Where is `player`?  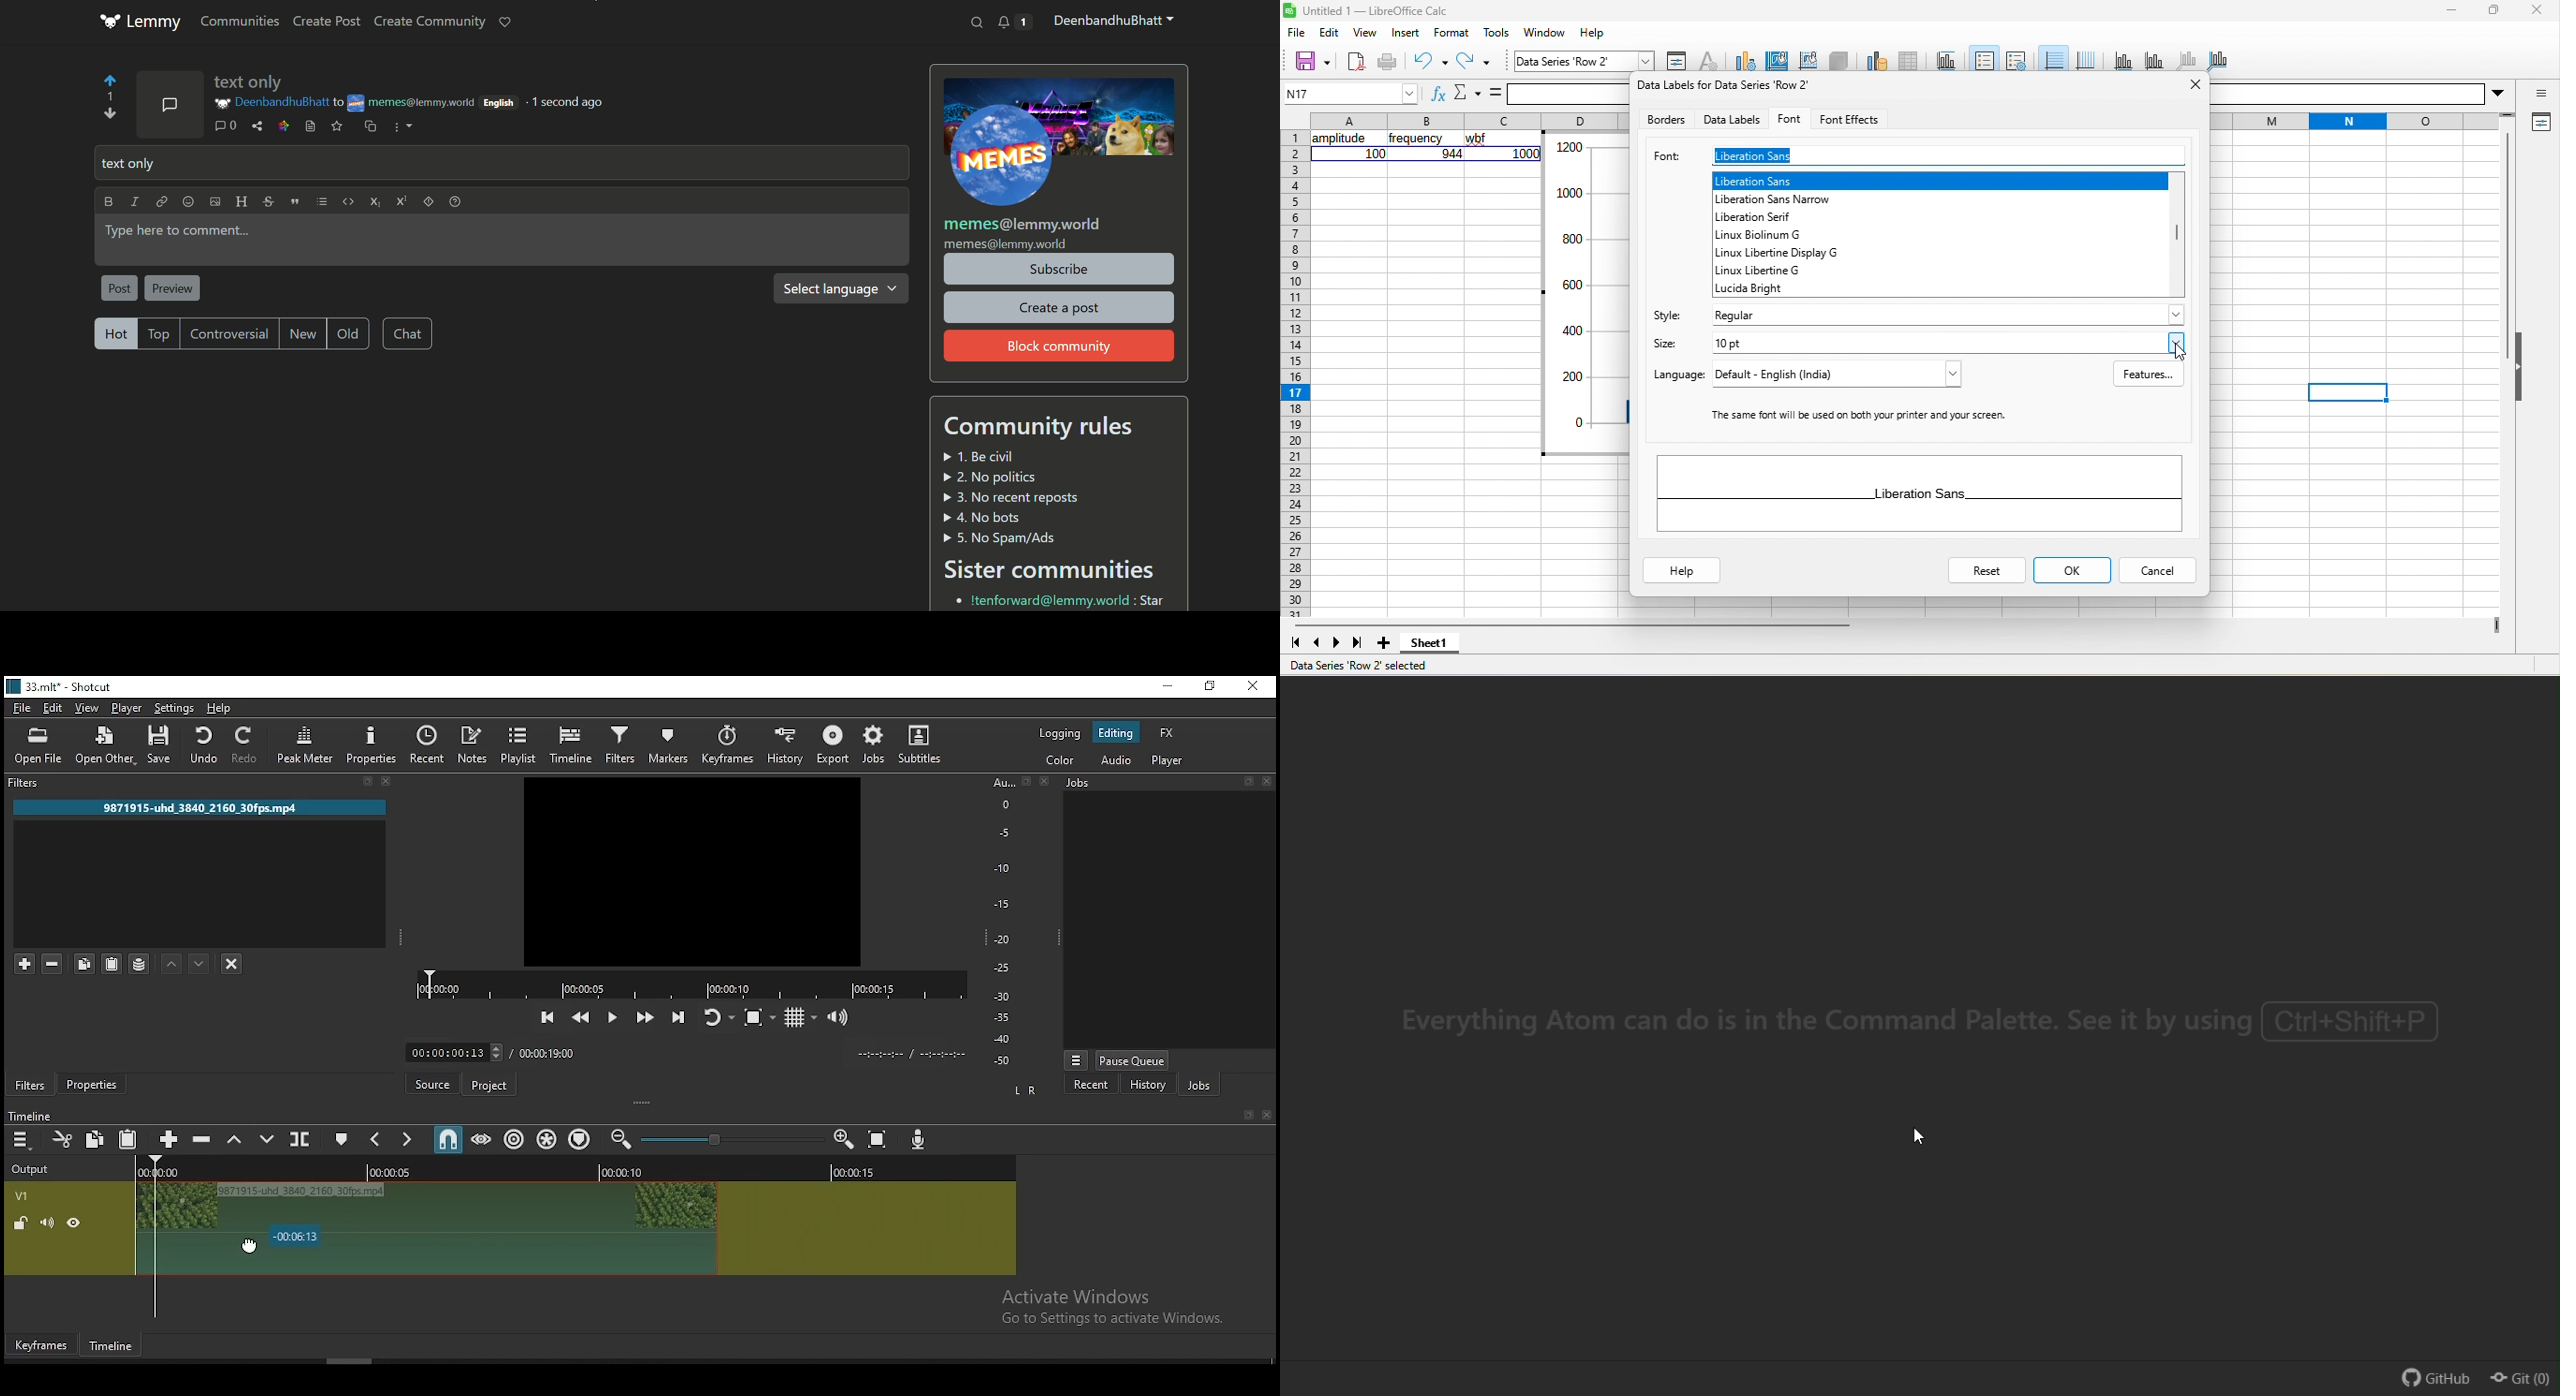
player is located at coordinates (1171, 762).